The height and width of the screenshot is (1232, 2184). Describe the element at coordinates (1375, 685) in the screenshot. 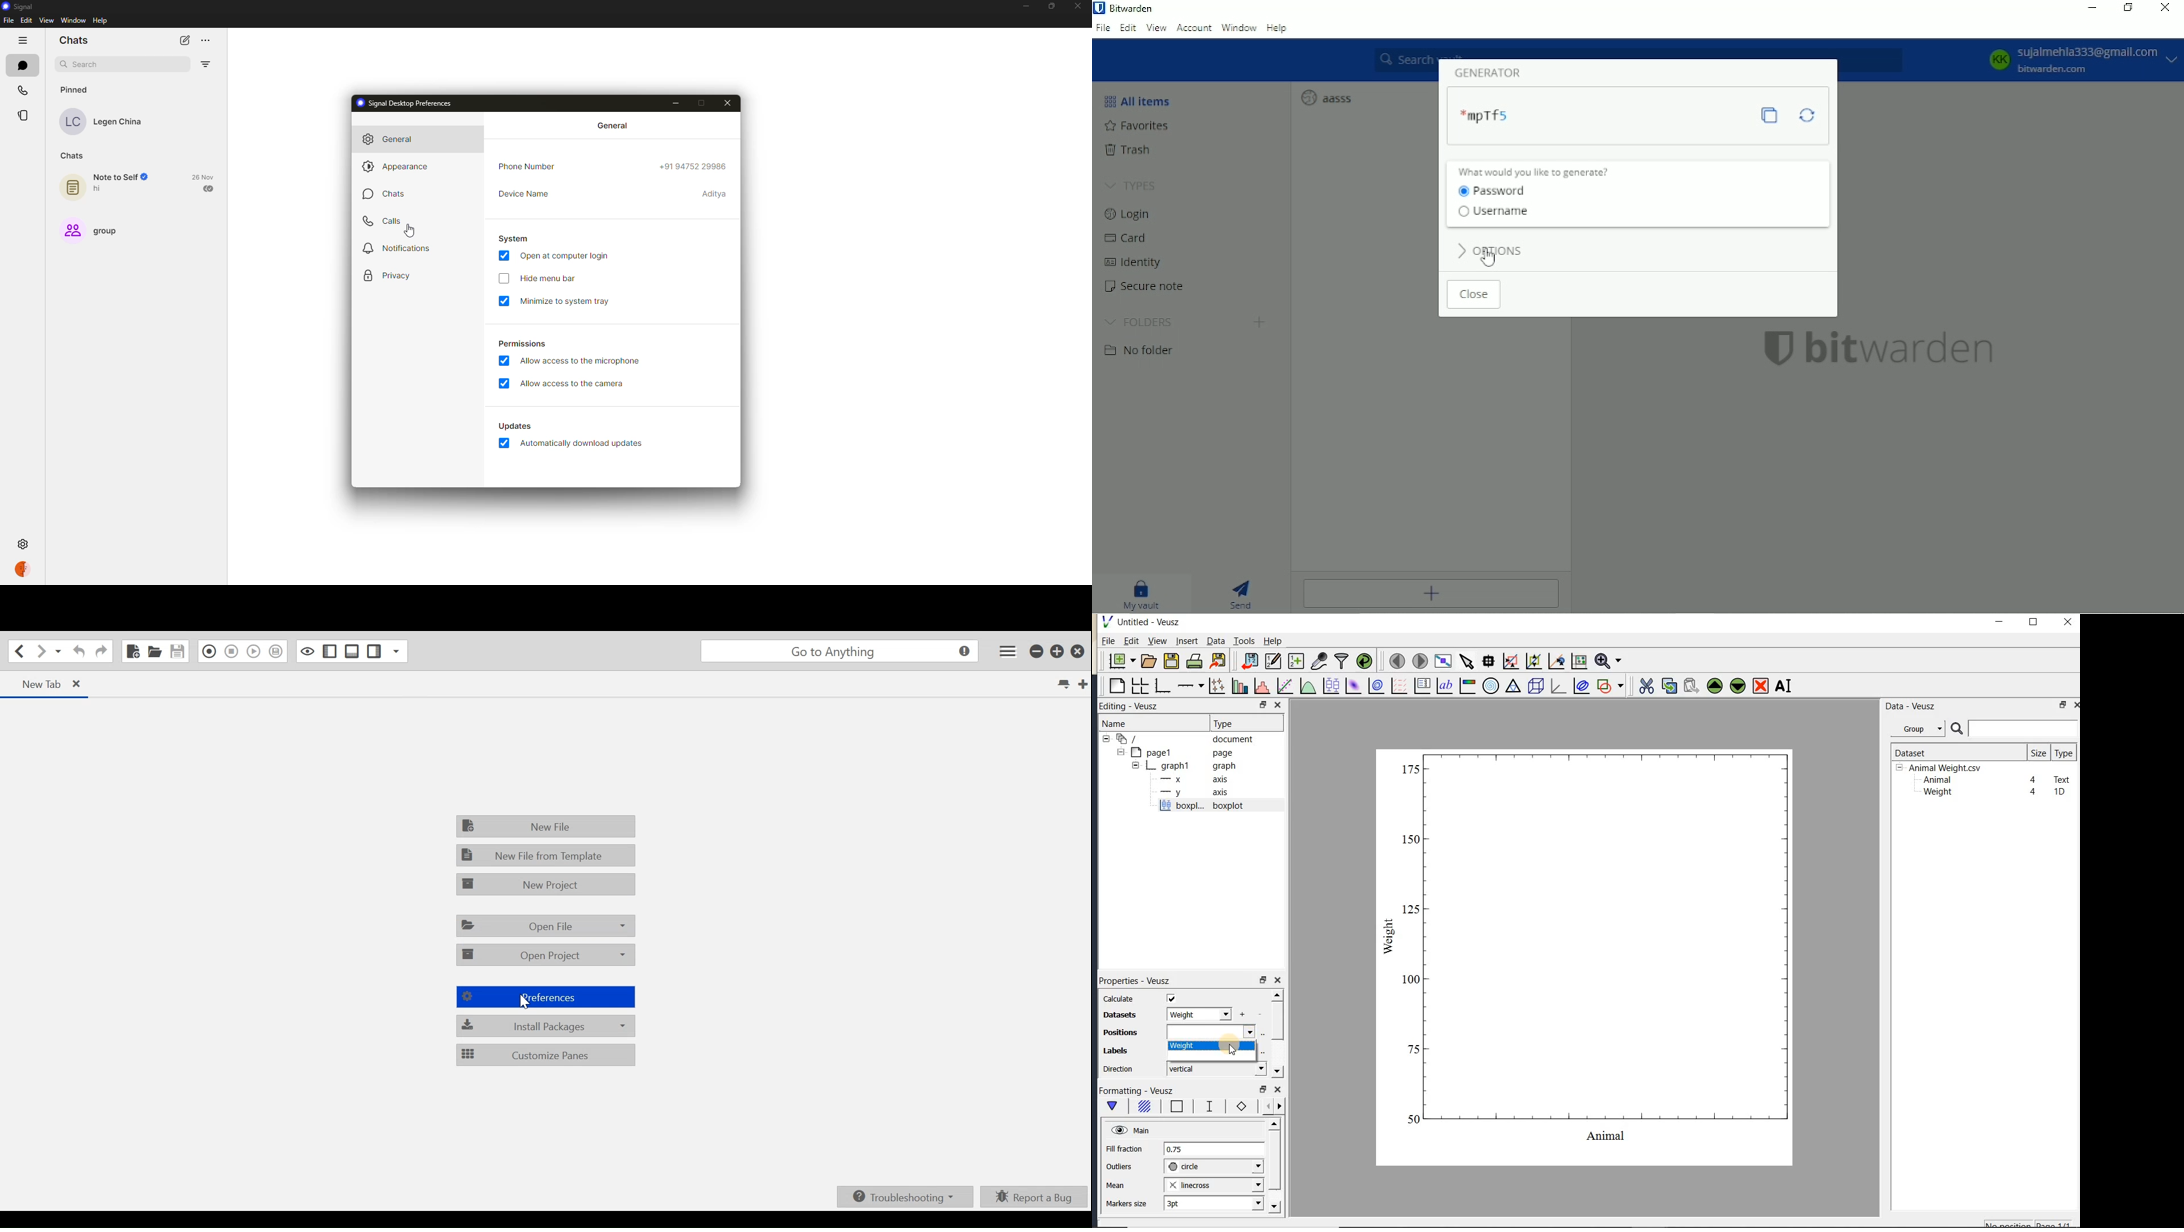

I see `plot a 2d dataset as contours` at that location.